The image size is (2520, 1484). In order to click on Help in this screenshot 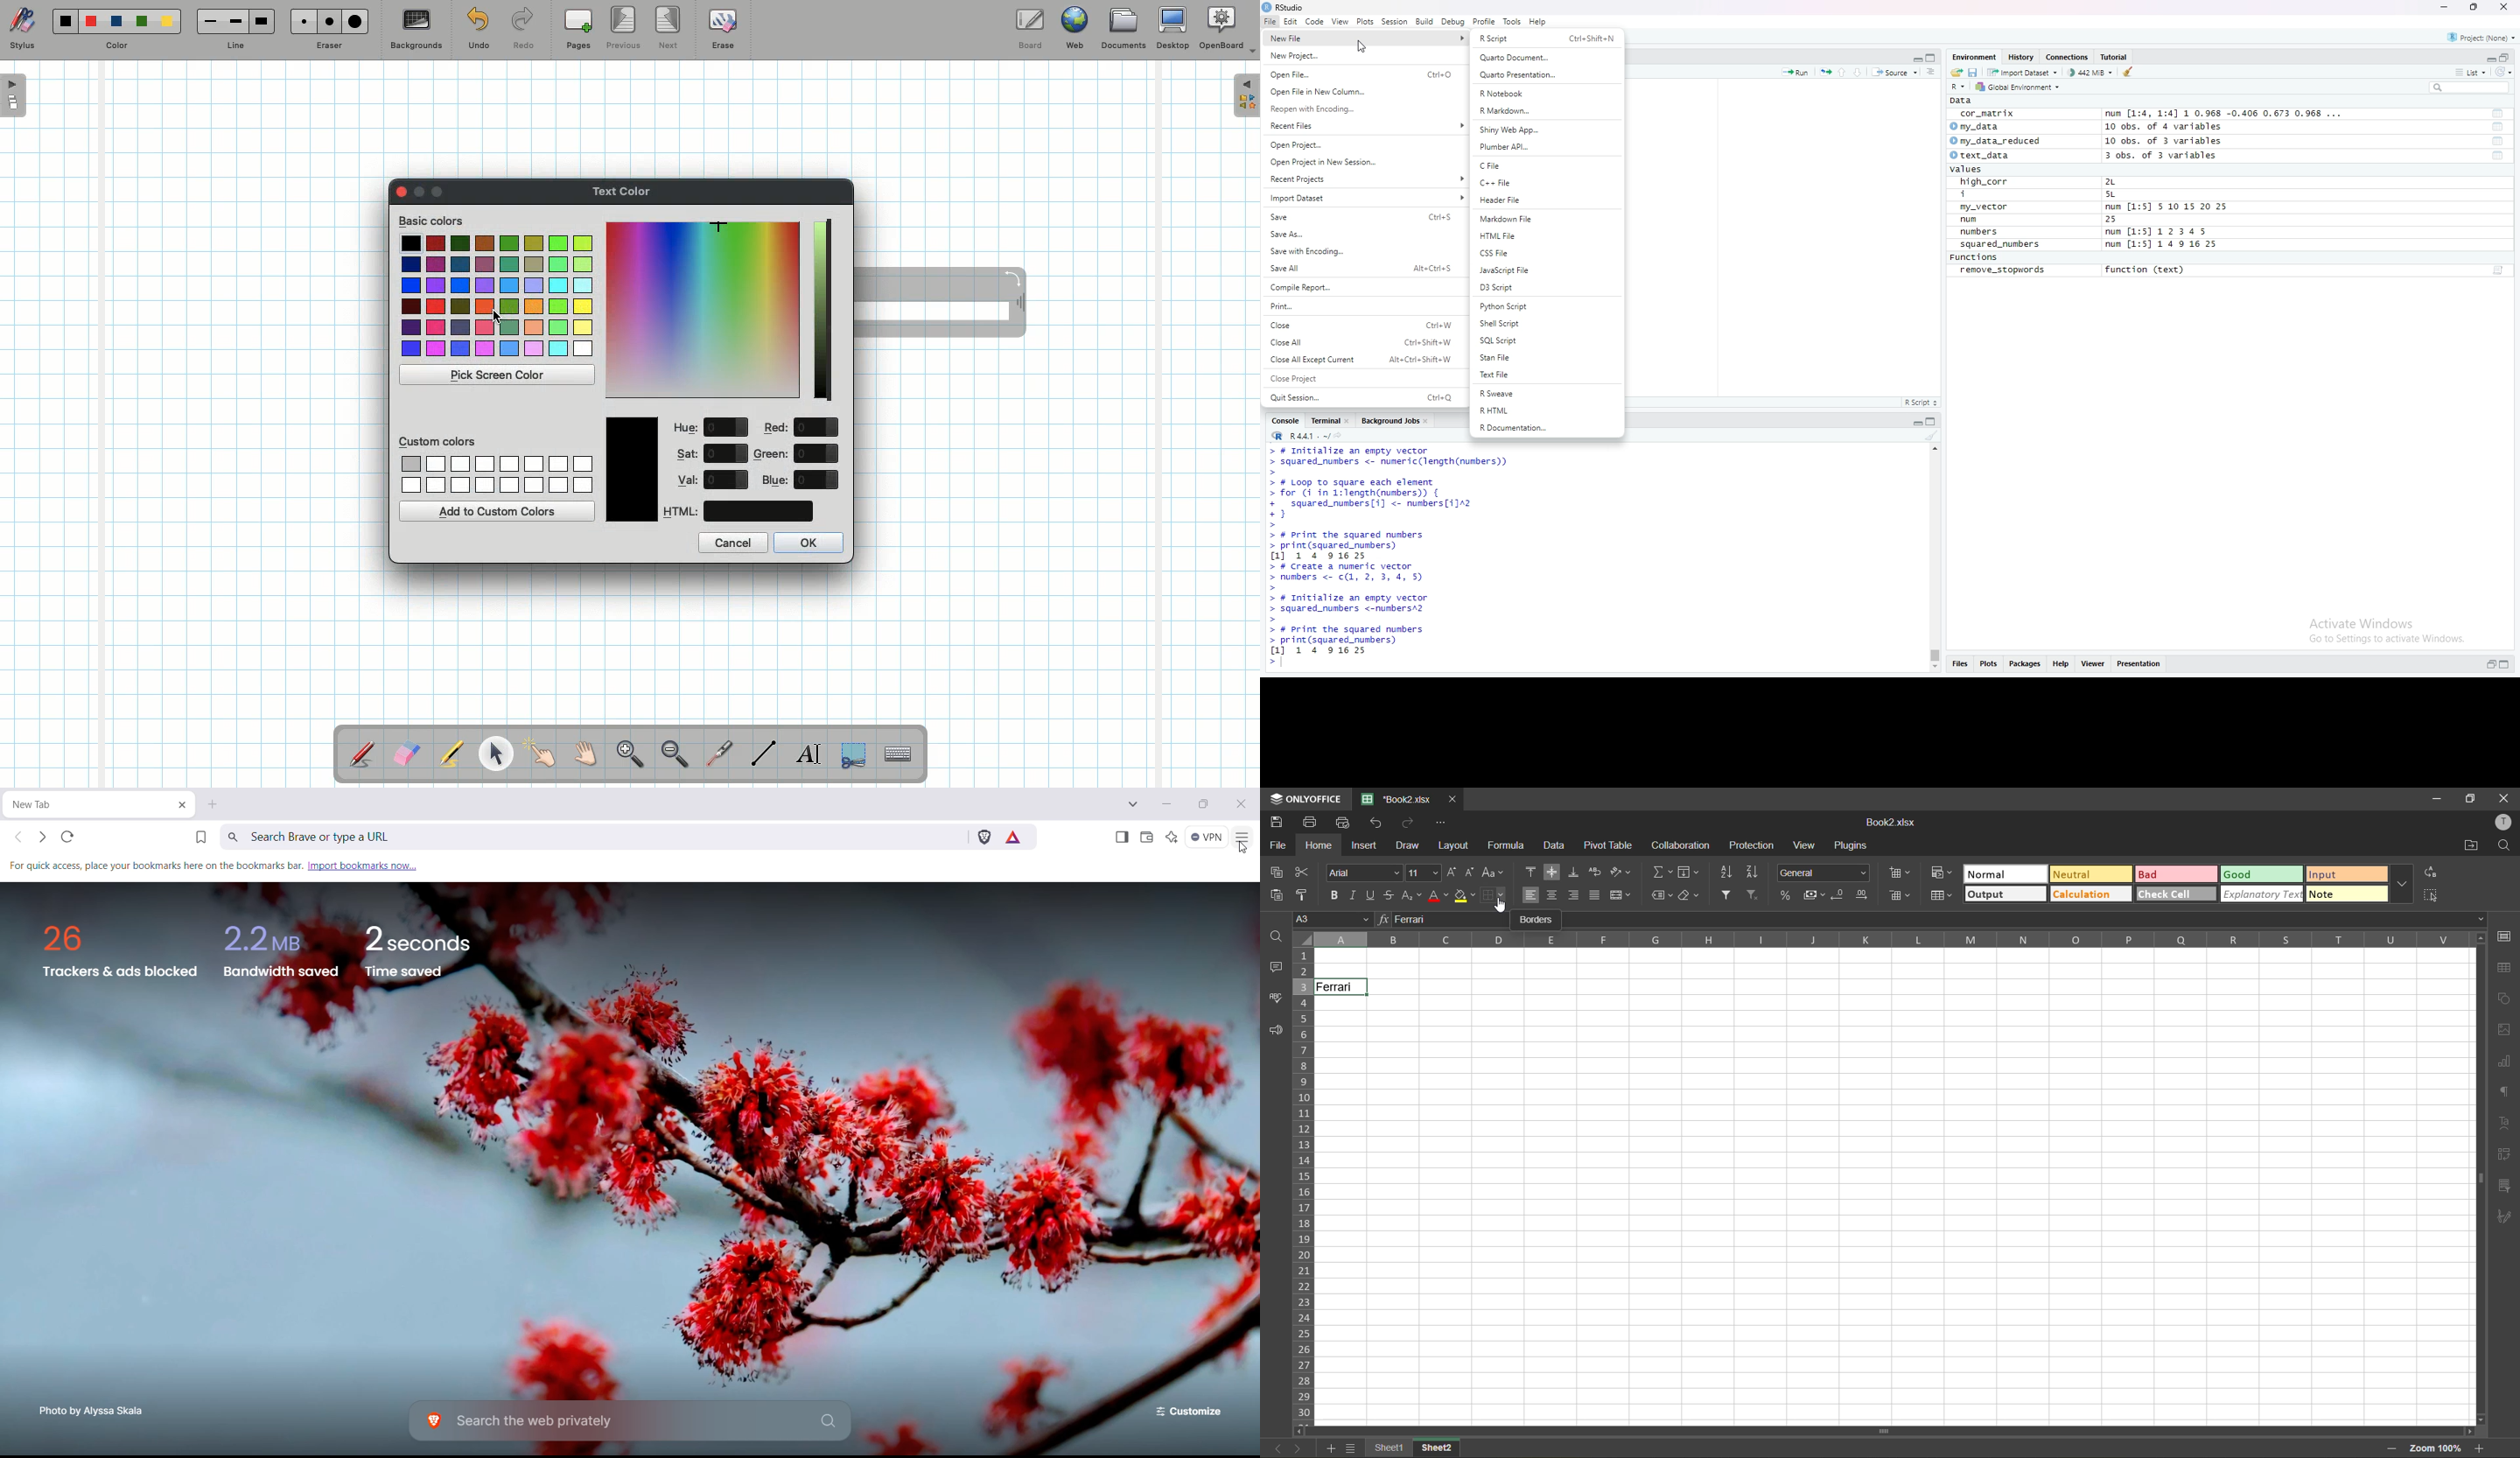, I will do `click(1537, 21)`.